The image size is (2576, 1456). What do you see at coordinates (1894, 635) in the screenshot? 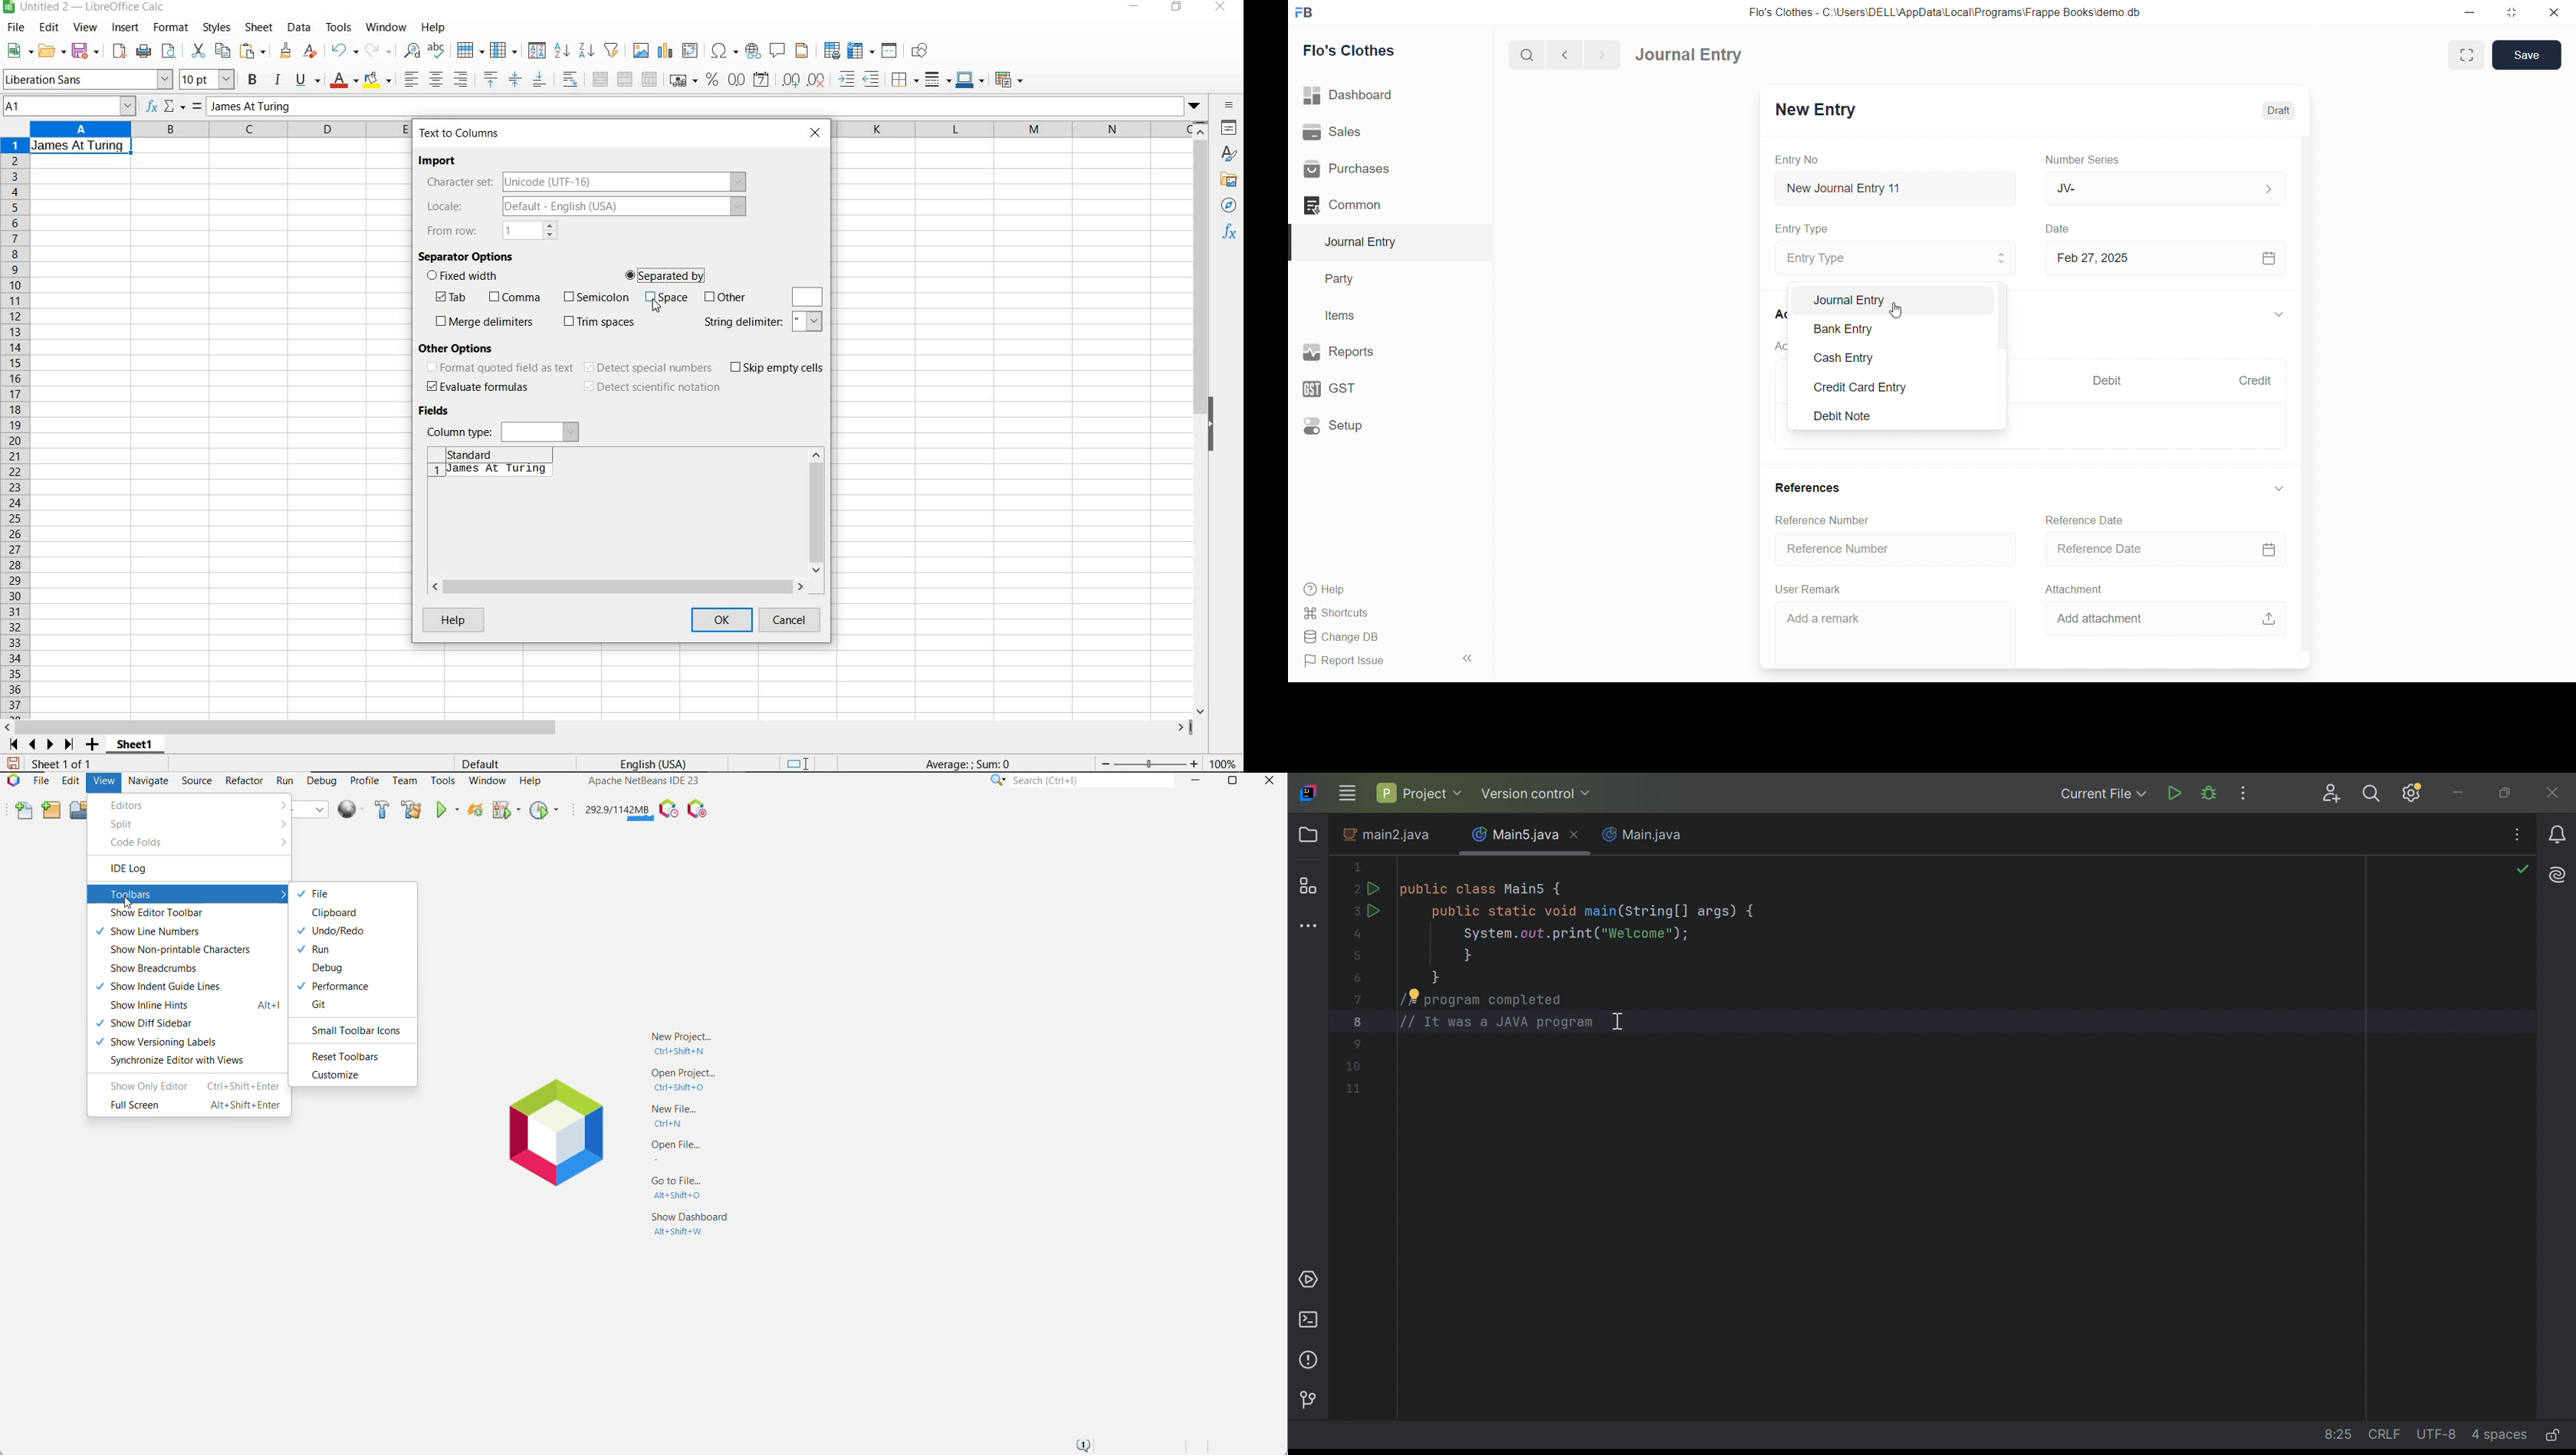
I see `Add a remark` at bounding box center [1894, 635].